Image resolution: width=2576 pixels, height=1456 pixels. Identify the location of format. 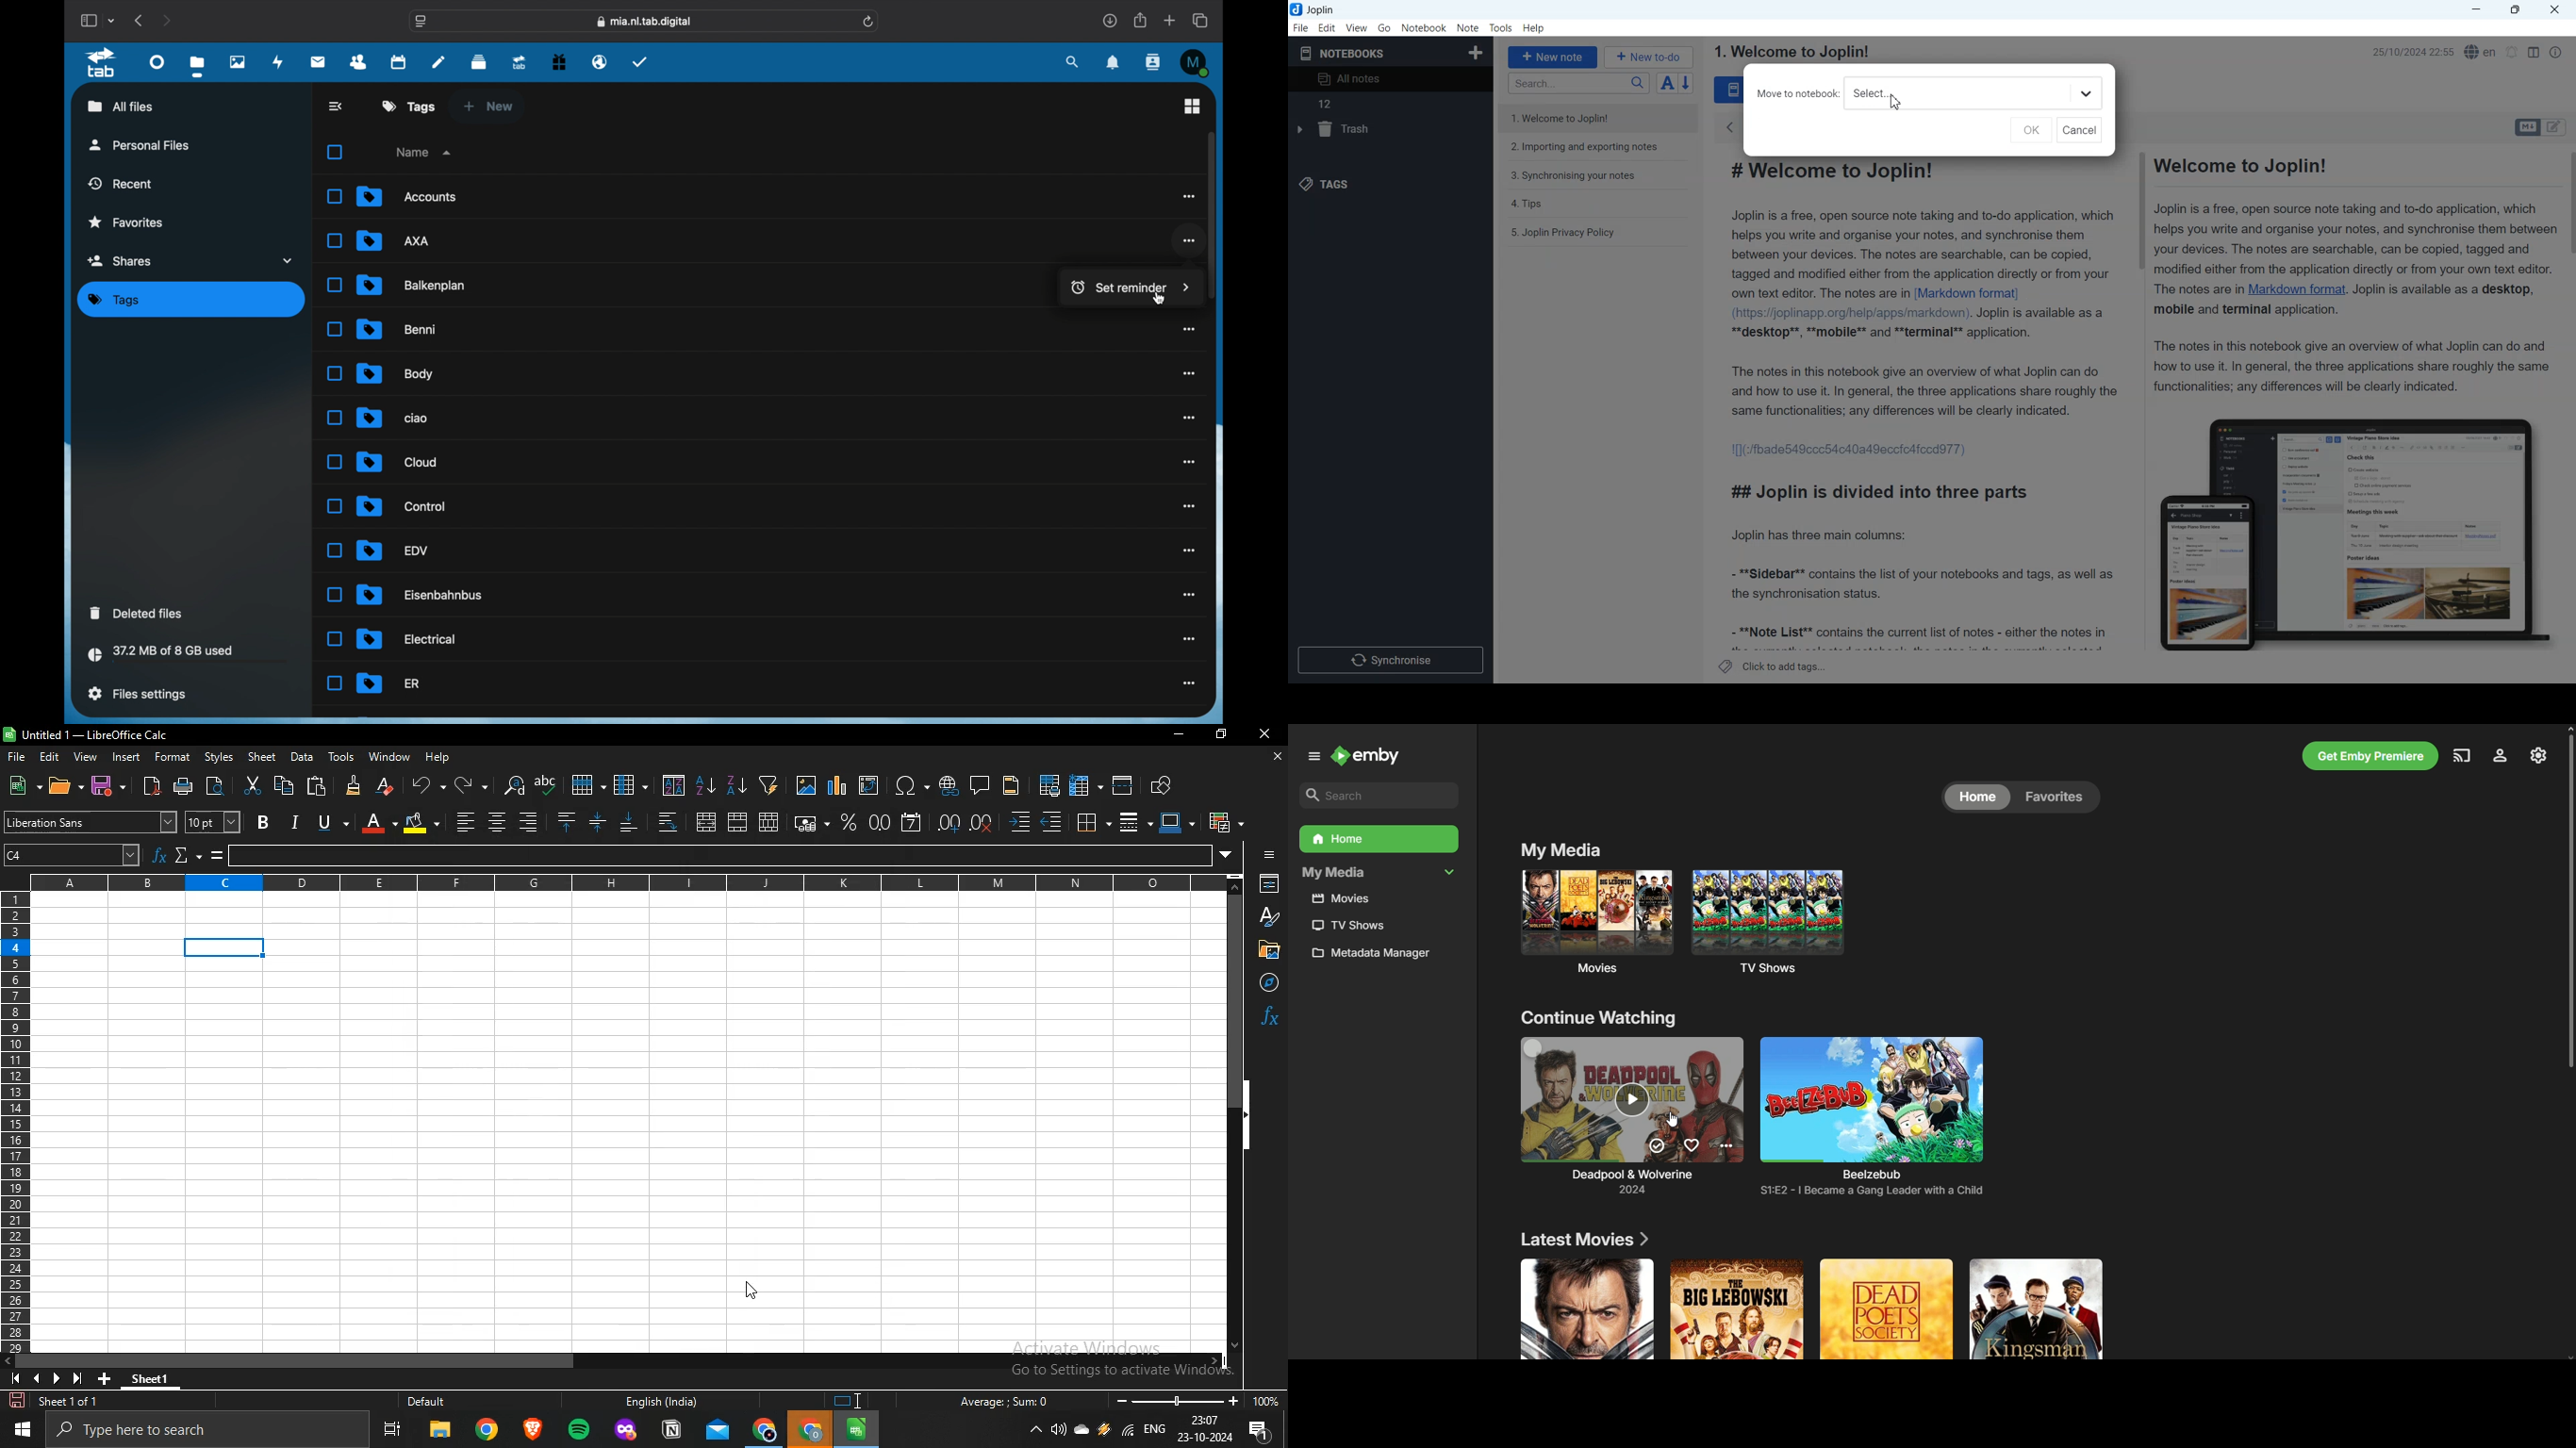
(173, 756).